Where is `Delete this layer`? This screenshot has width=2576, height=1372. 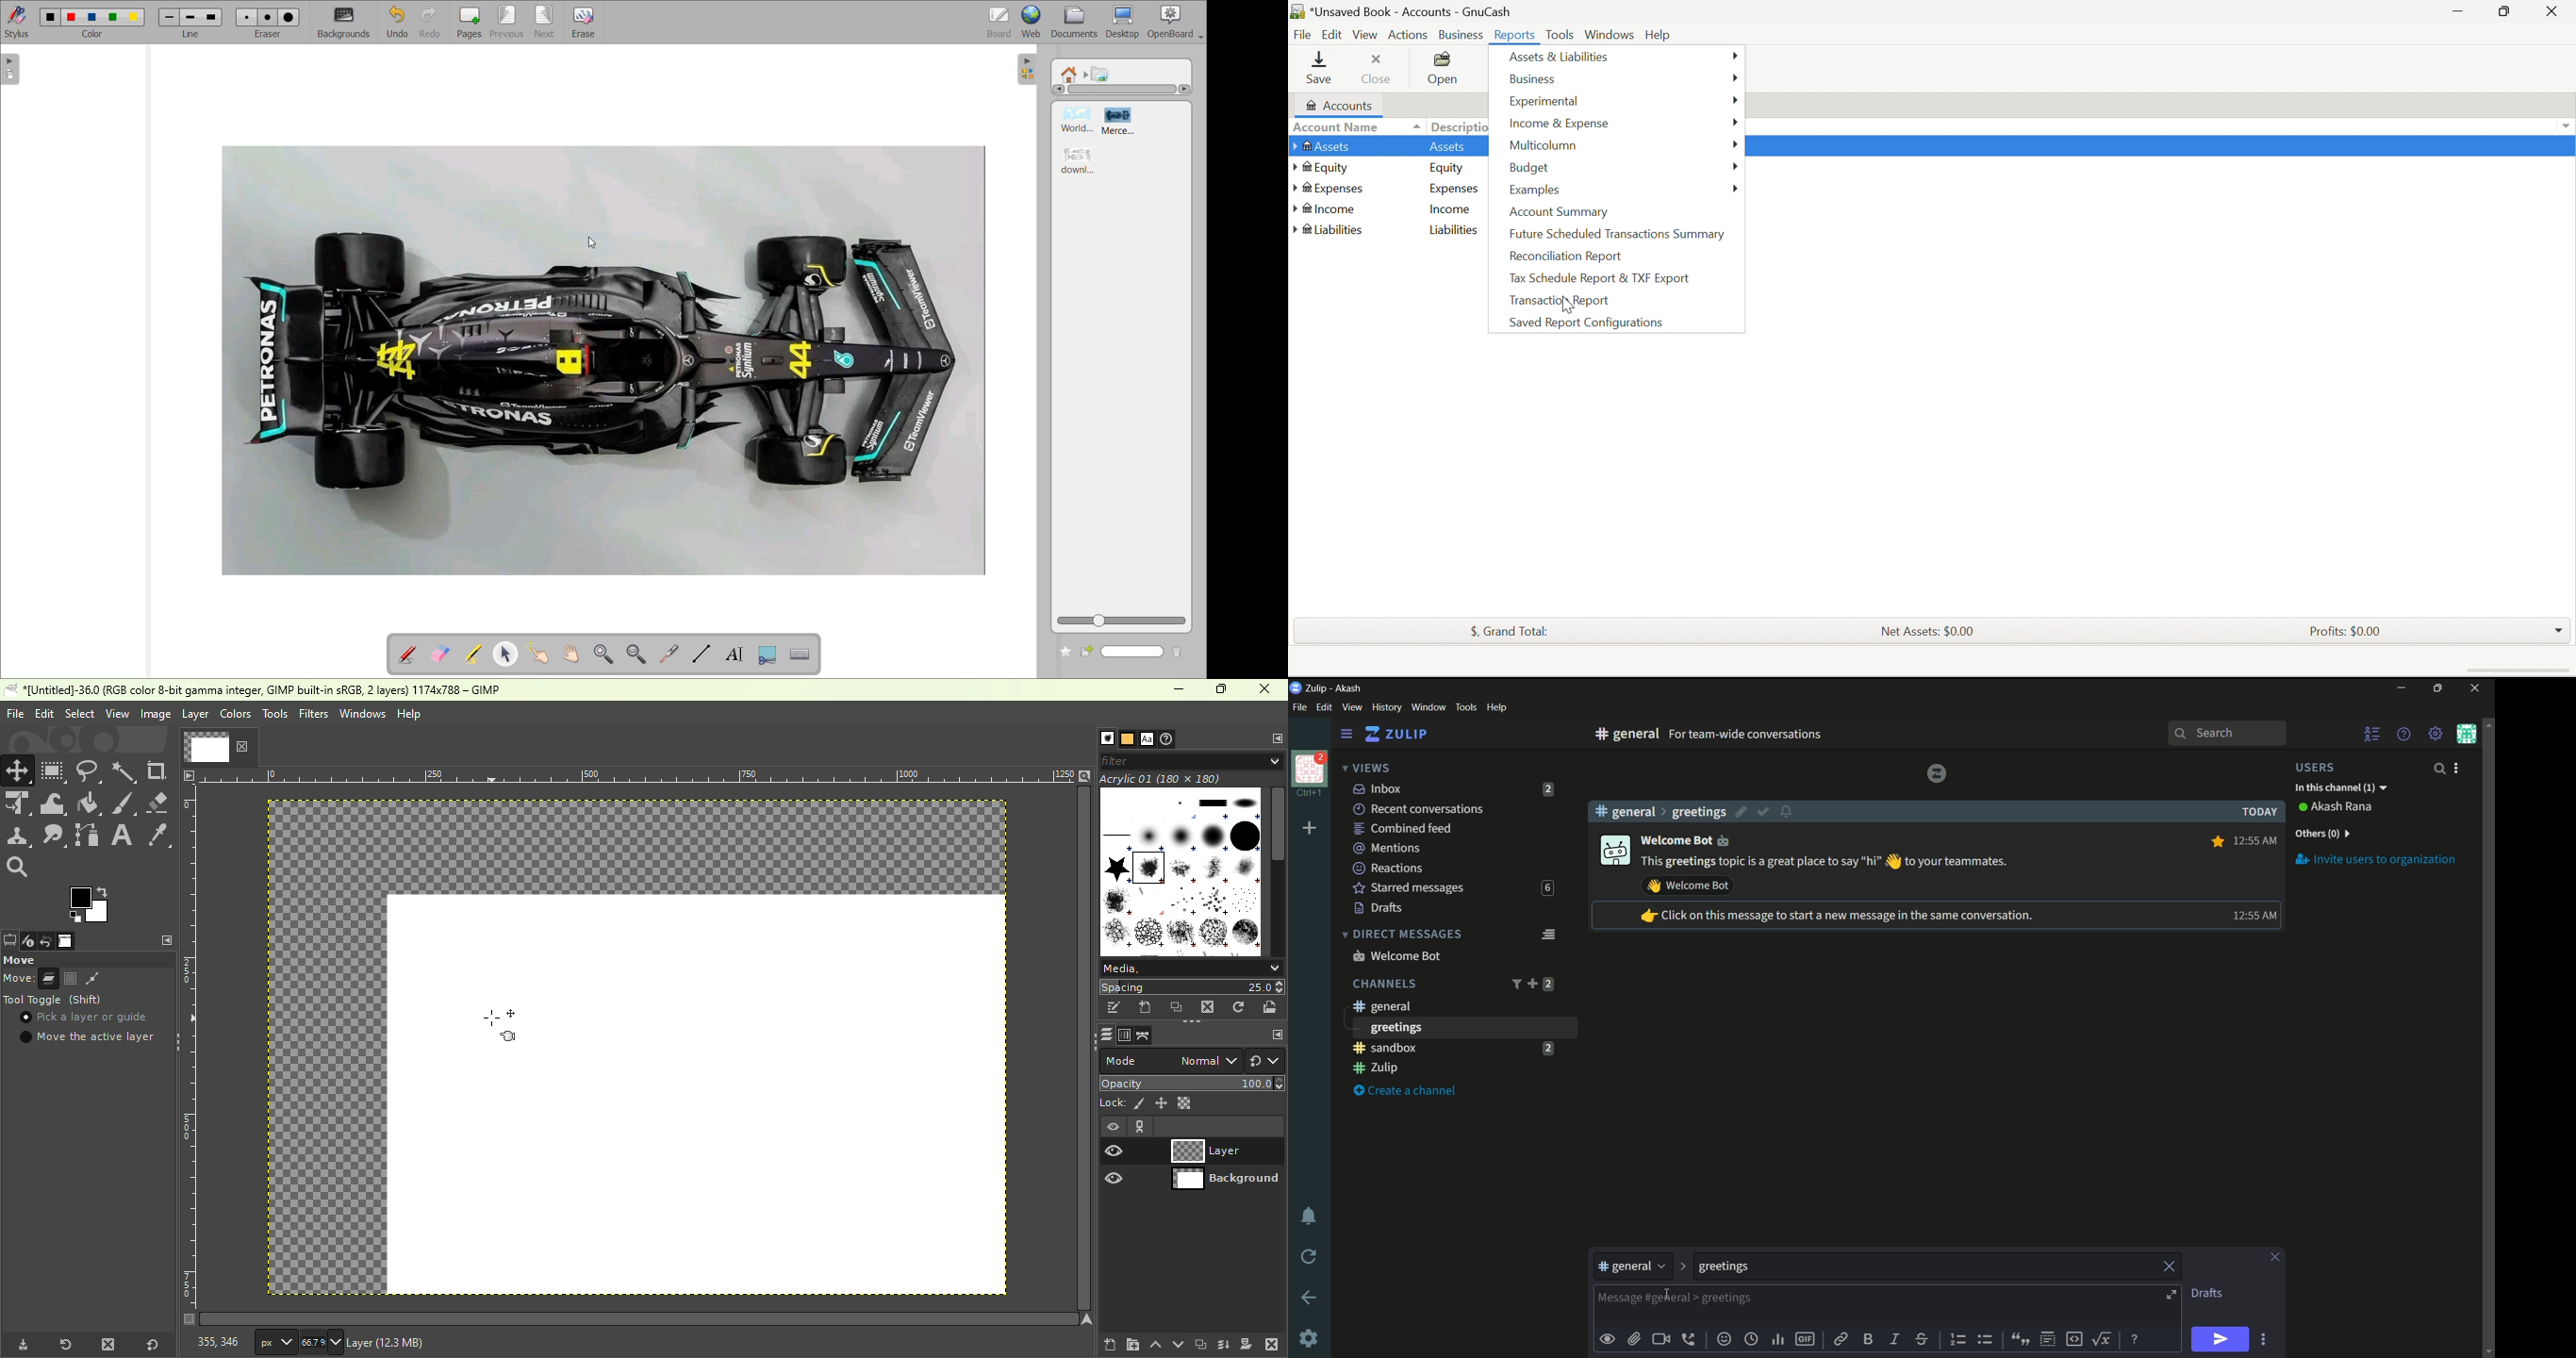 Delete this layer is located at coordinates (1272, 1343).